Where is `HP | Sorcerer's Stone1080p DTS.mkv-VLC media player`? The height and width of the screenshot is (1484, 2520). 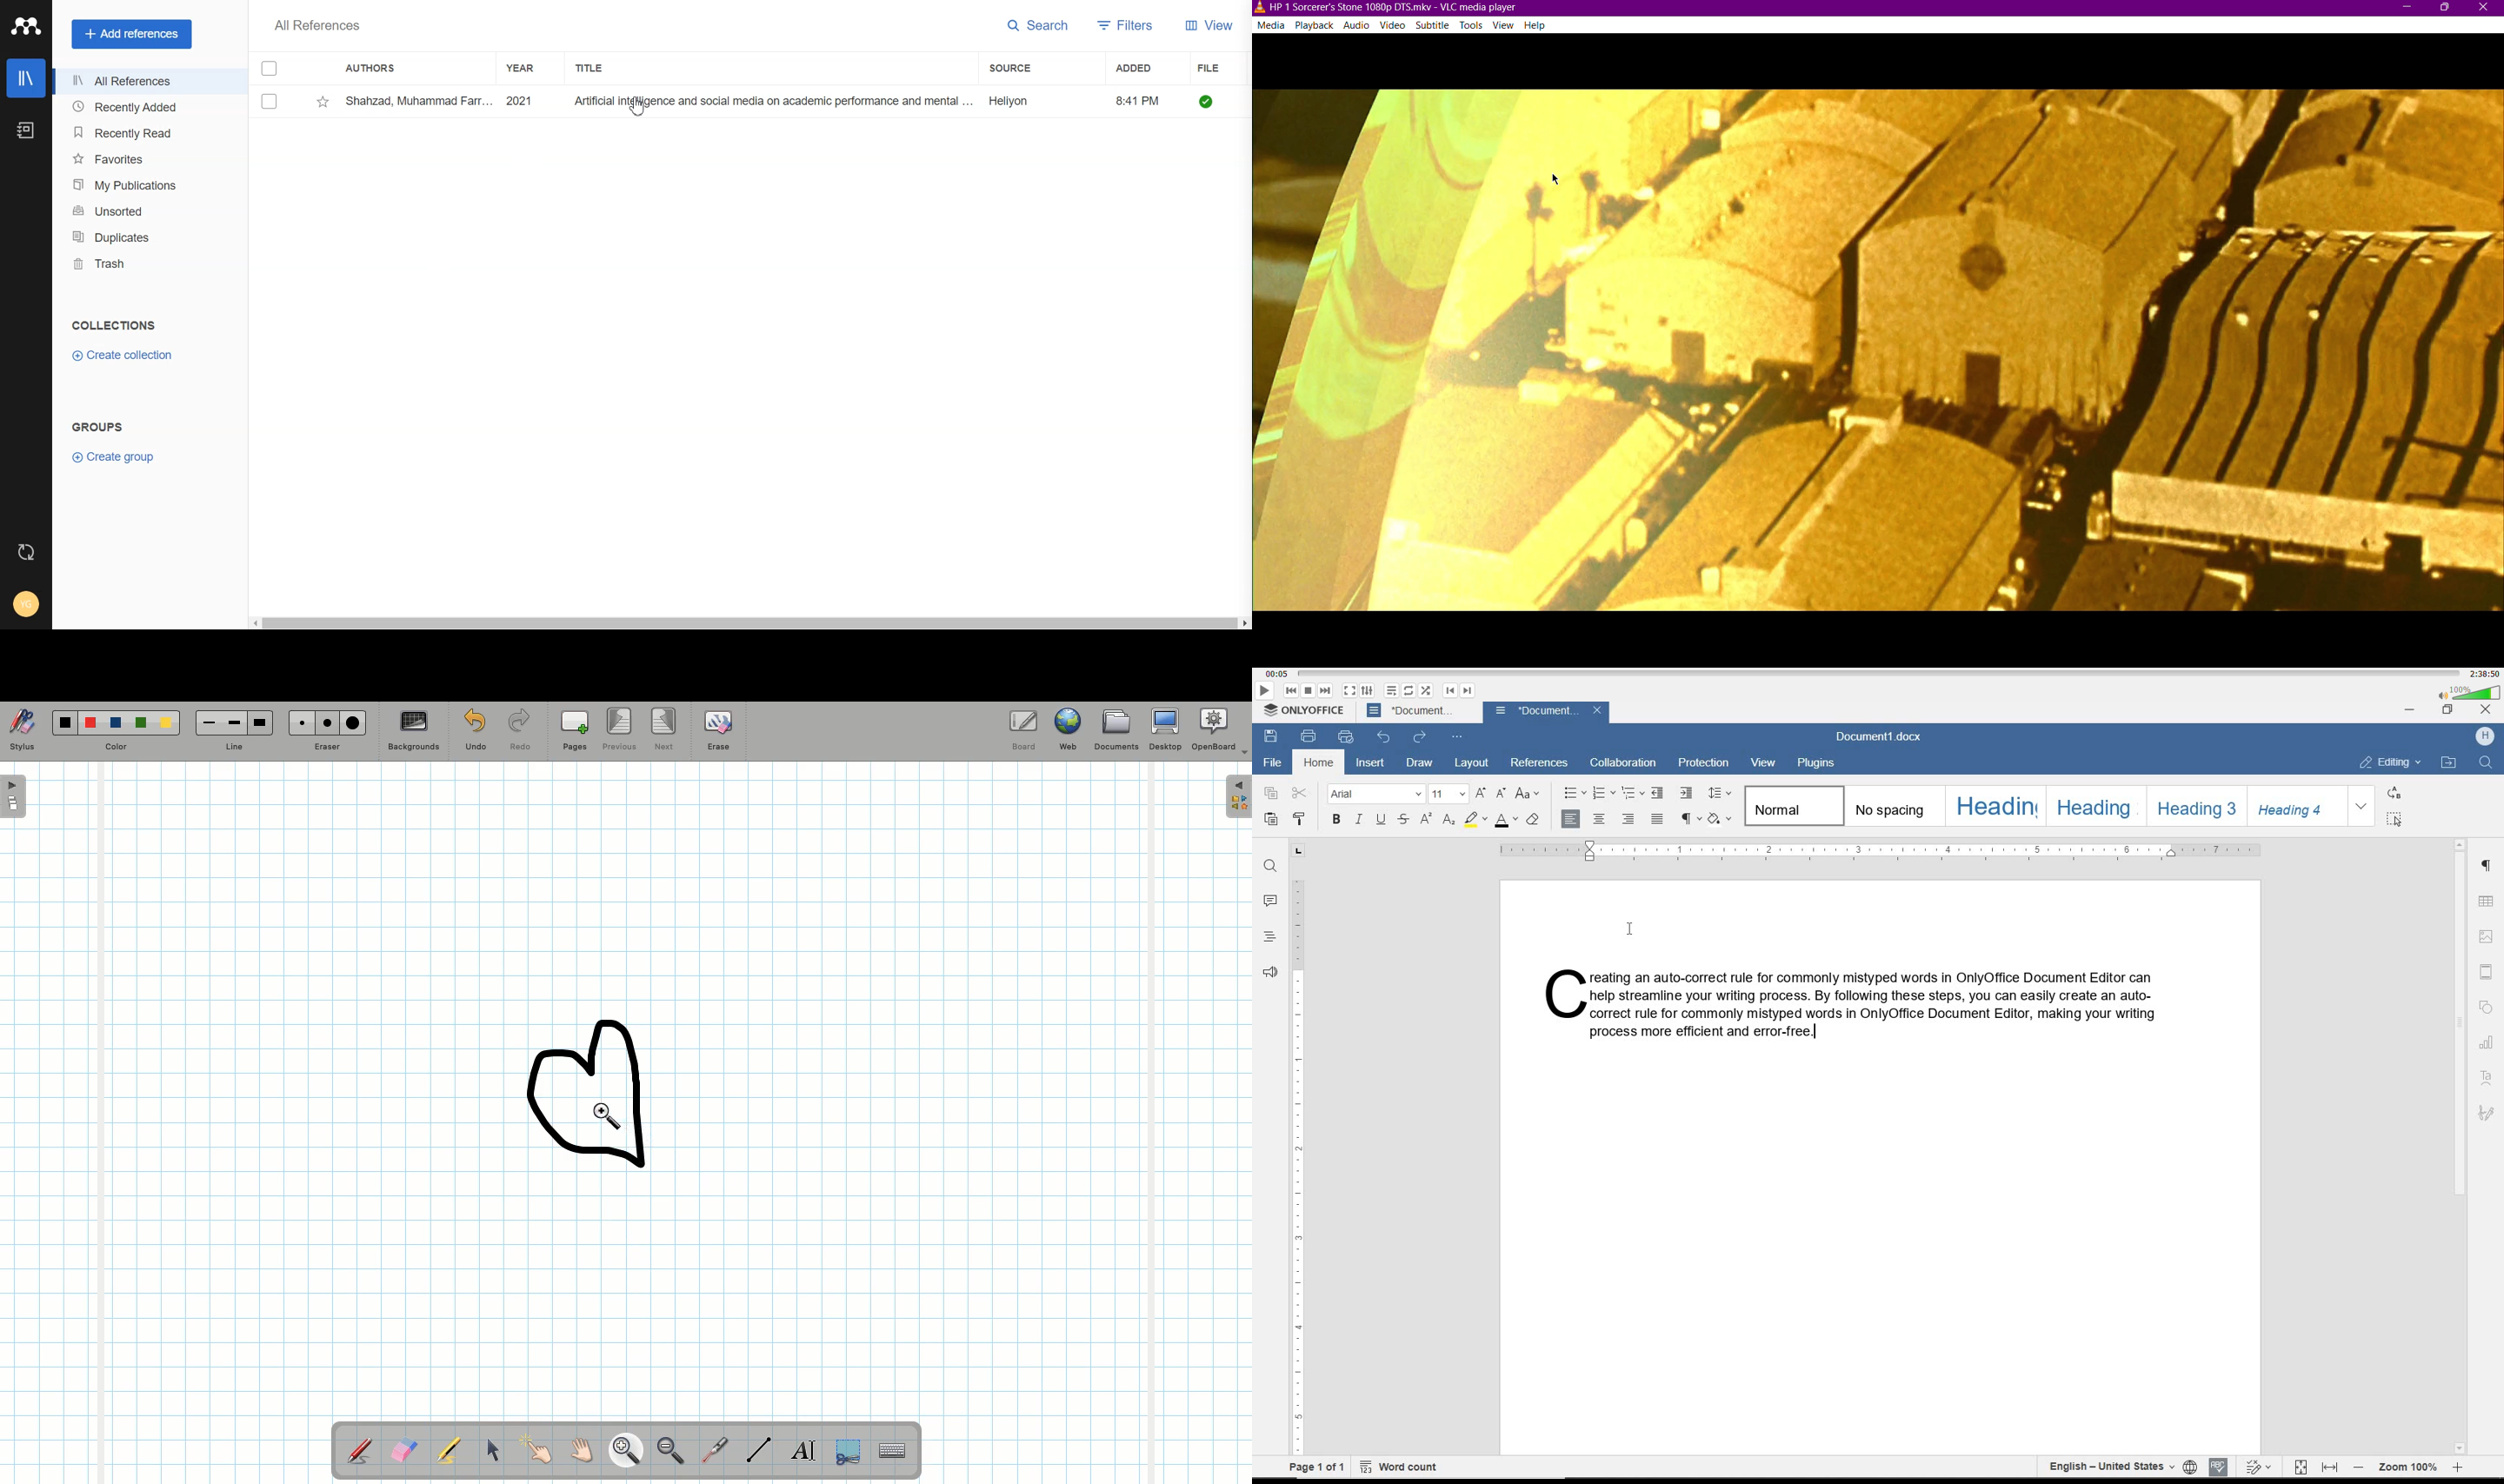 HP | Sorcerer's Stone1080p DTS.mkv-VLC media player is located at coordinates (1386, 8).